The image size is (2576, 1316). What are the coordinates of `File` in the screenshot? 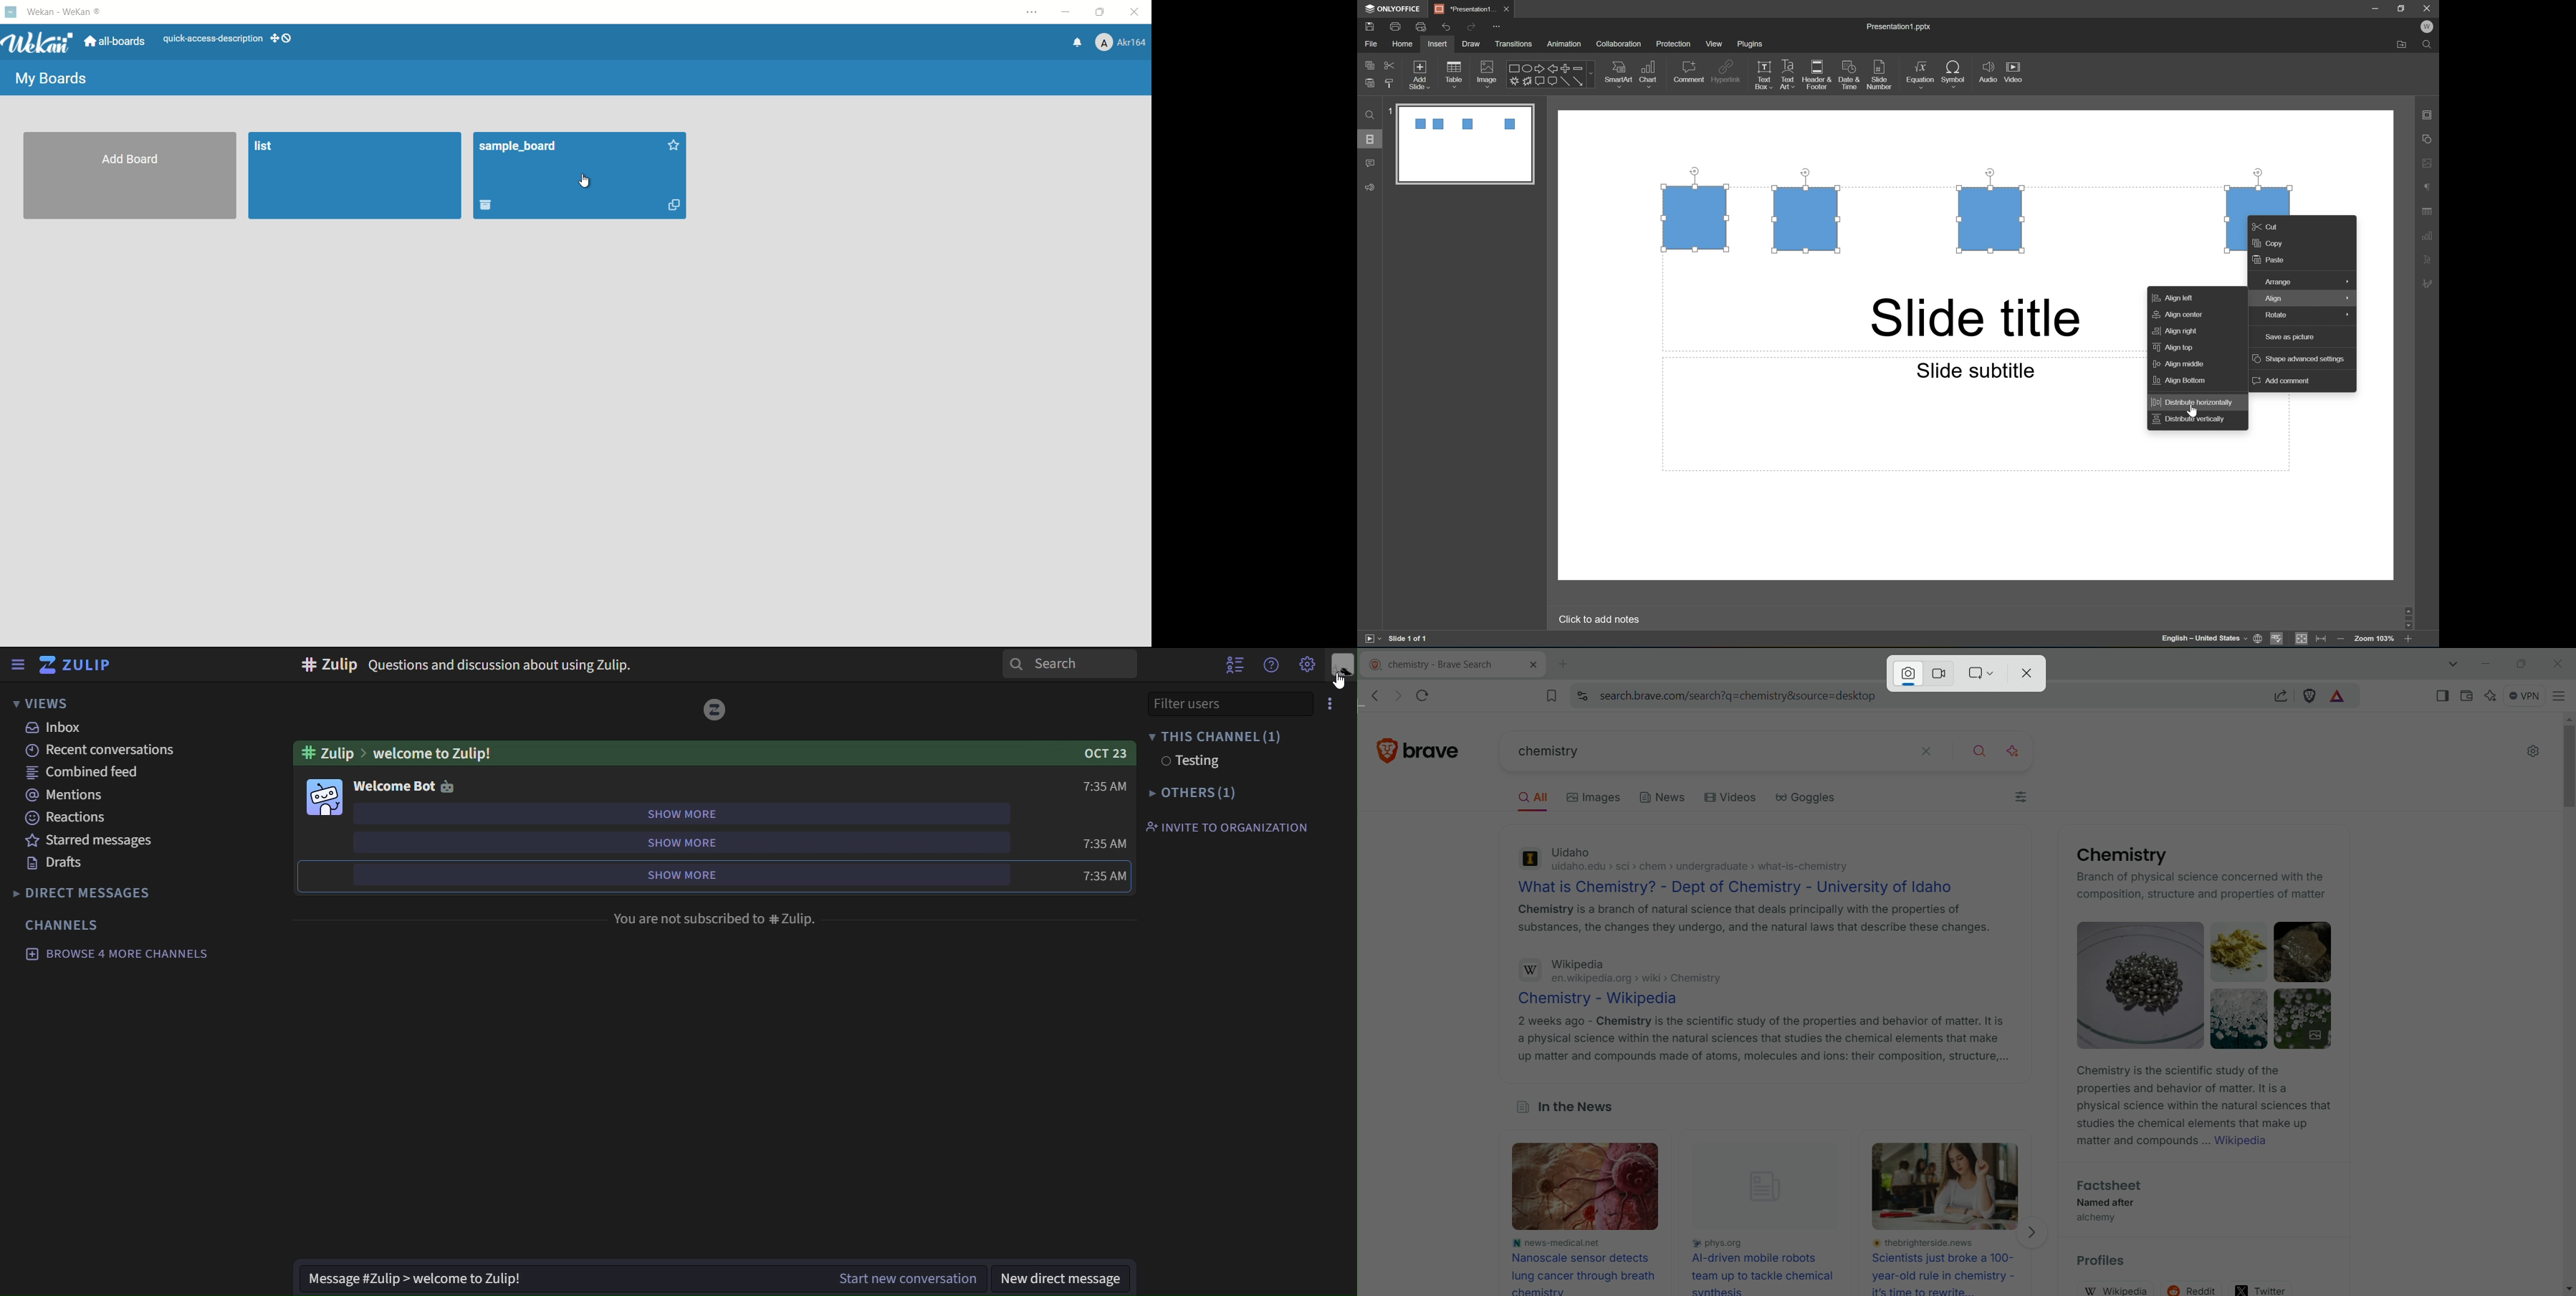 It's located at (1373, 44).